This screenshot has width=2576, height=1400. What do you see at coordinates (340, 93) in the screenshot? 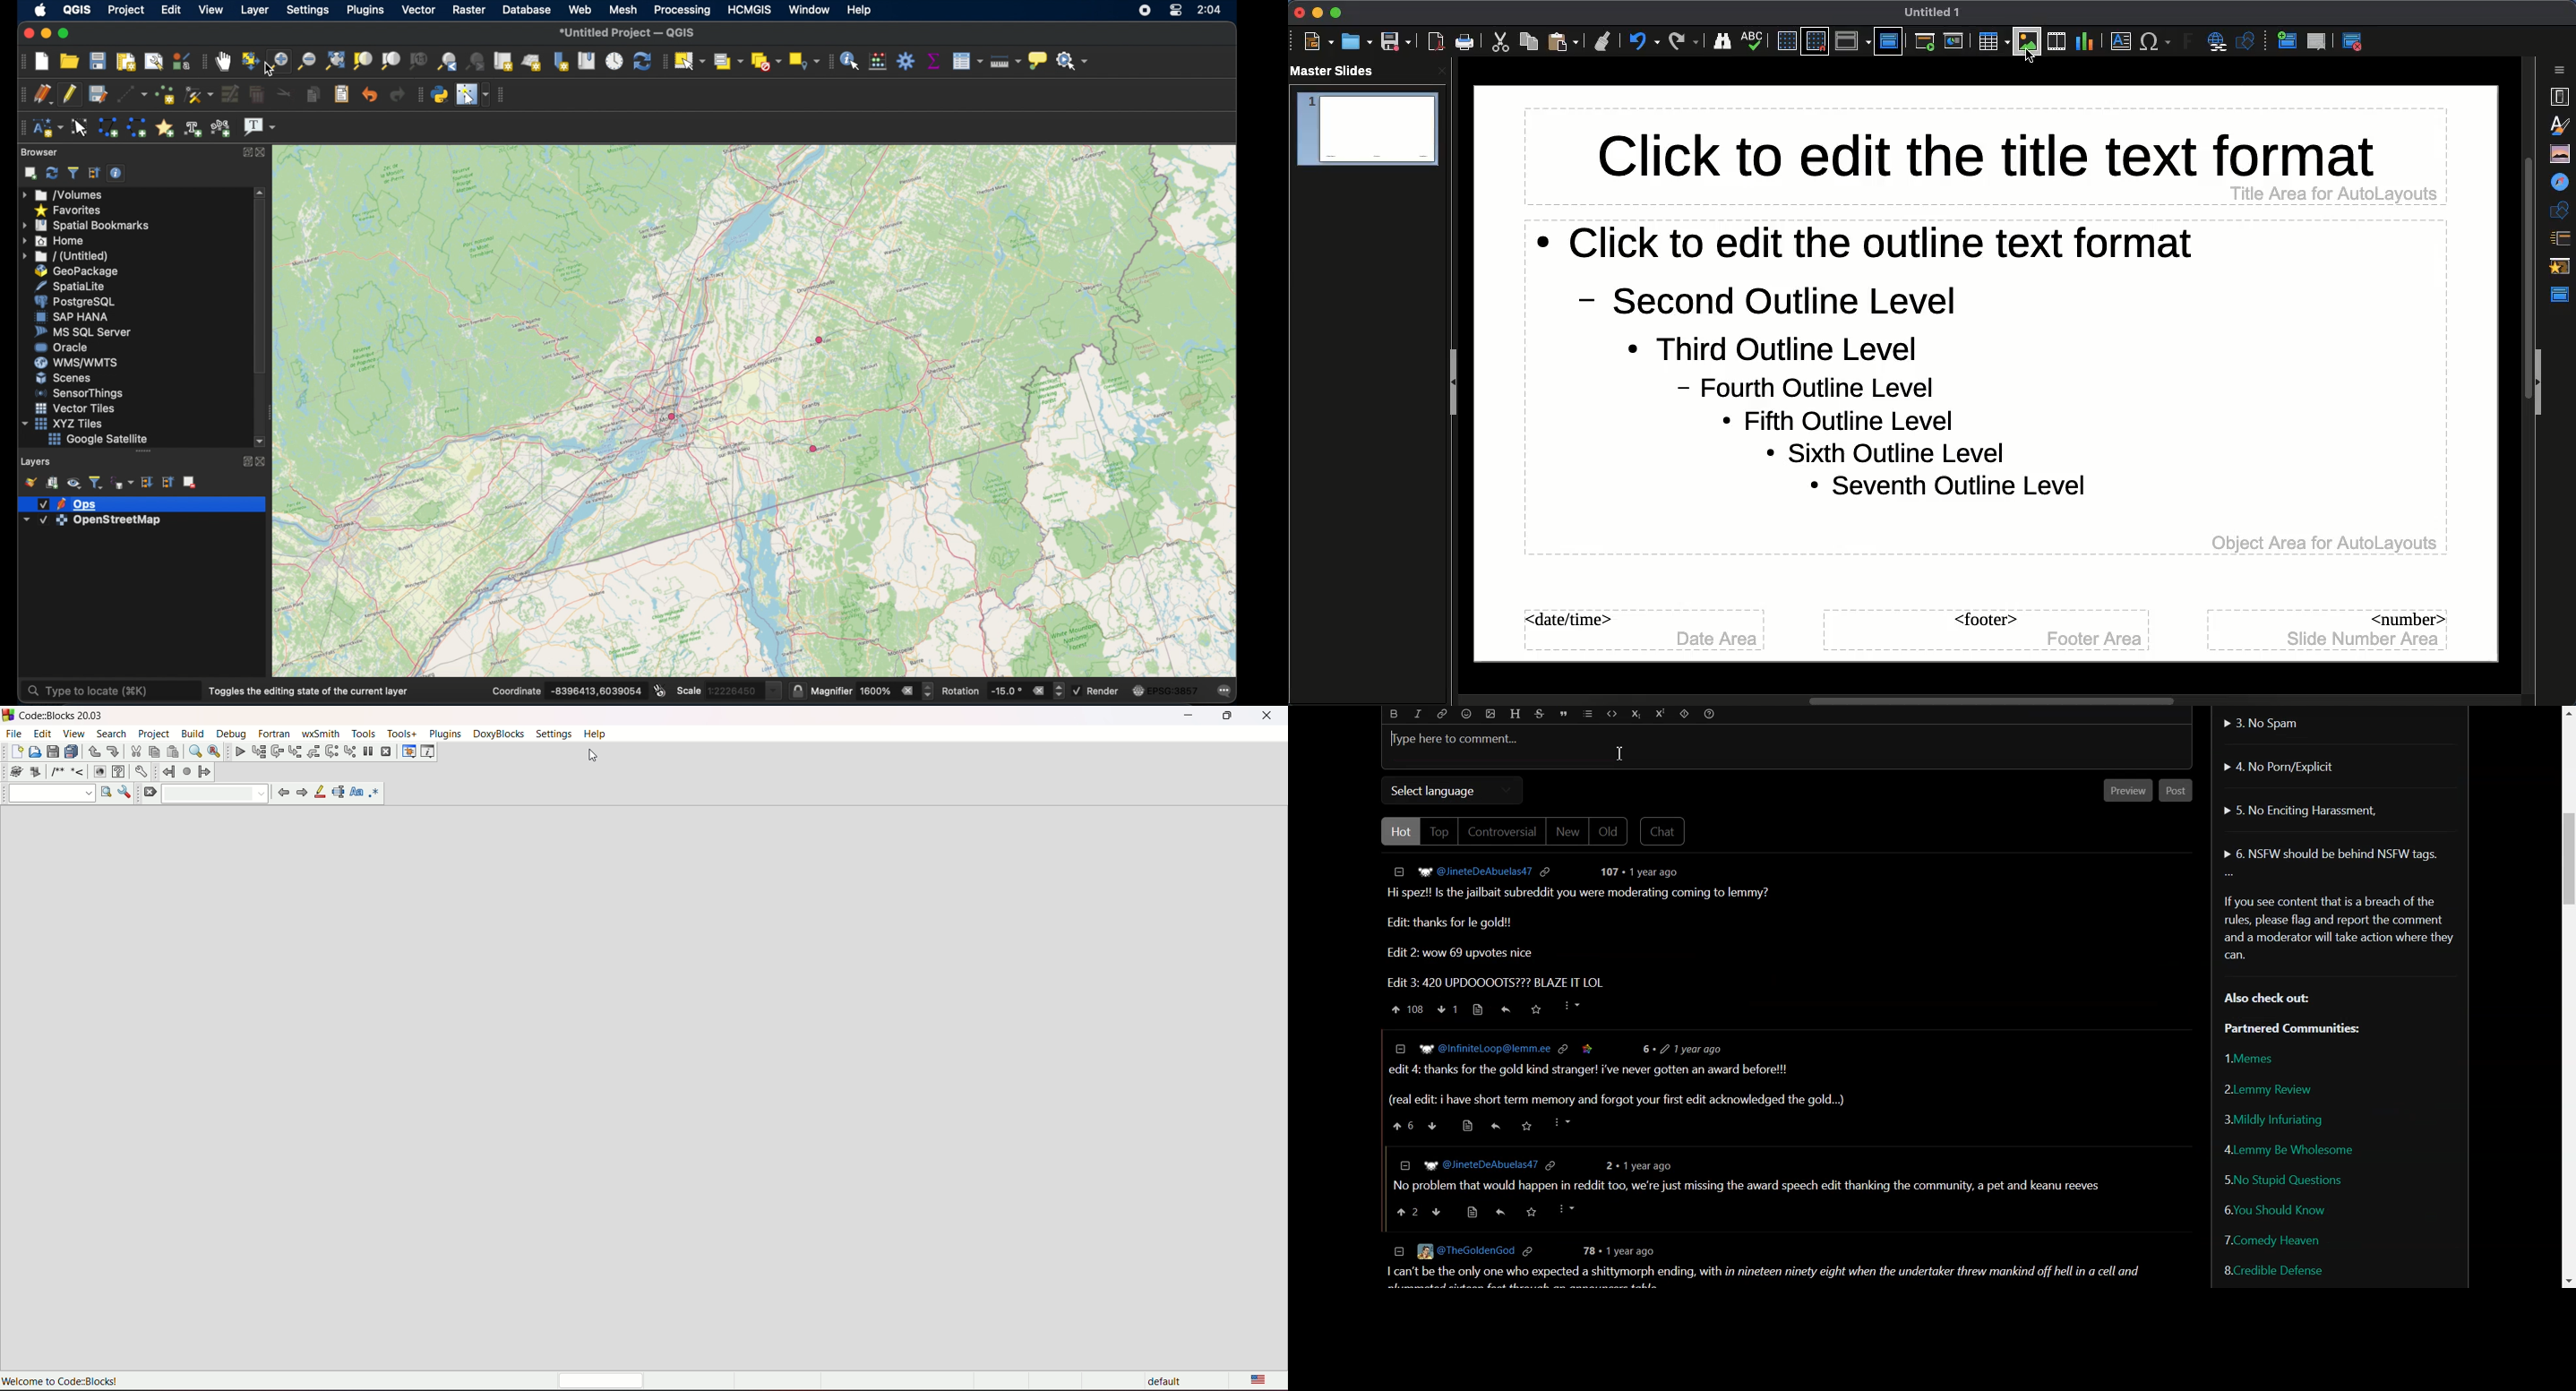
I see `paste features ` at bounding box center [340, 93].